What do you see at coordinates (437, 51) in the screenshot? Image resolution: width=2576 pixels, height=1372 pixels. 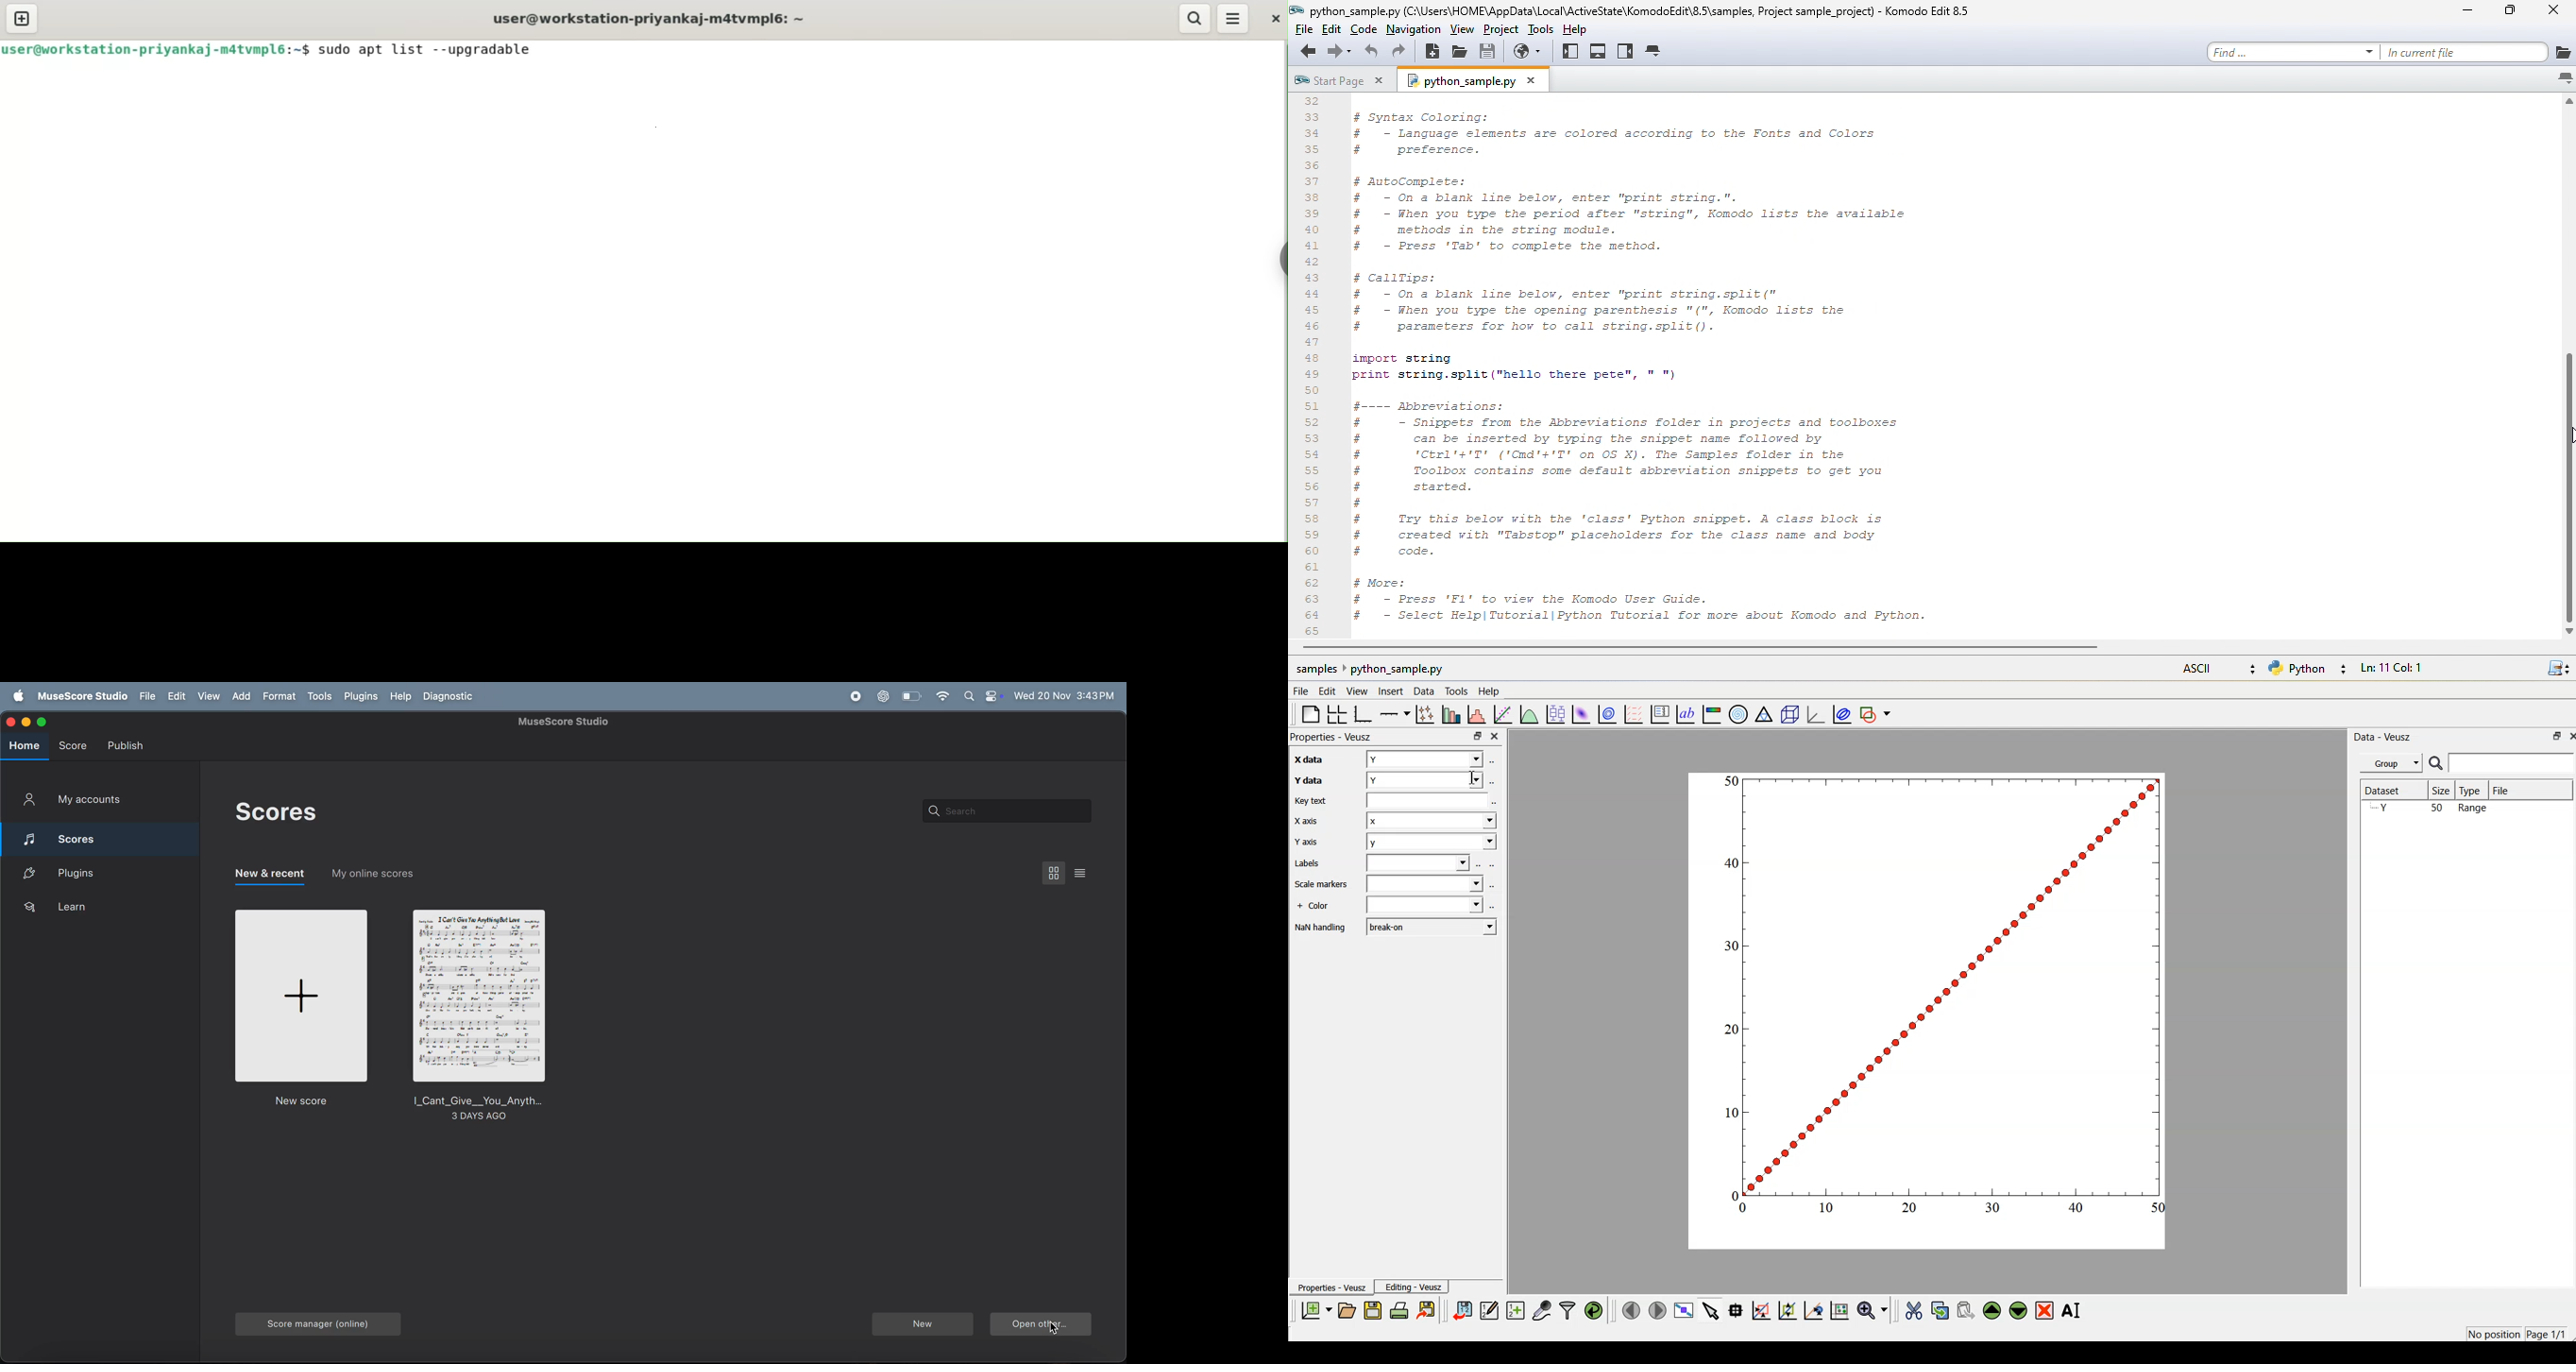 I see `sudo apt list --upgradable` at bounding box center [437, 51].